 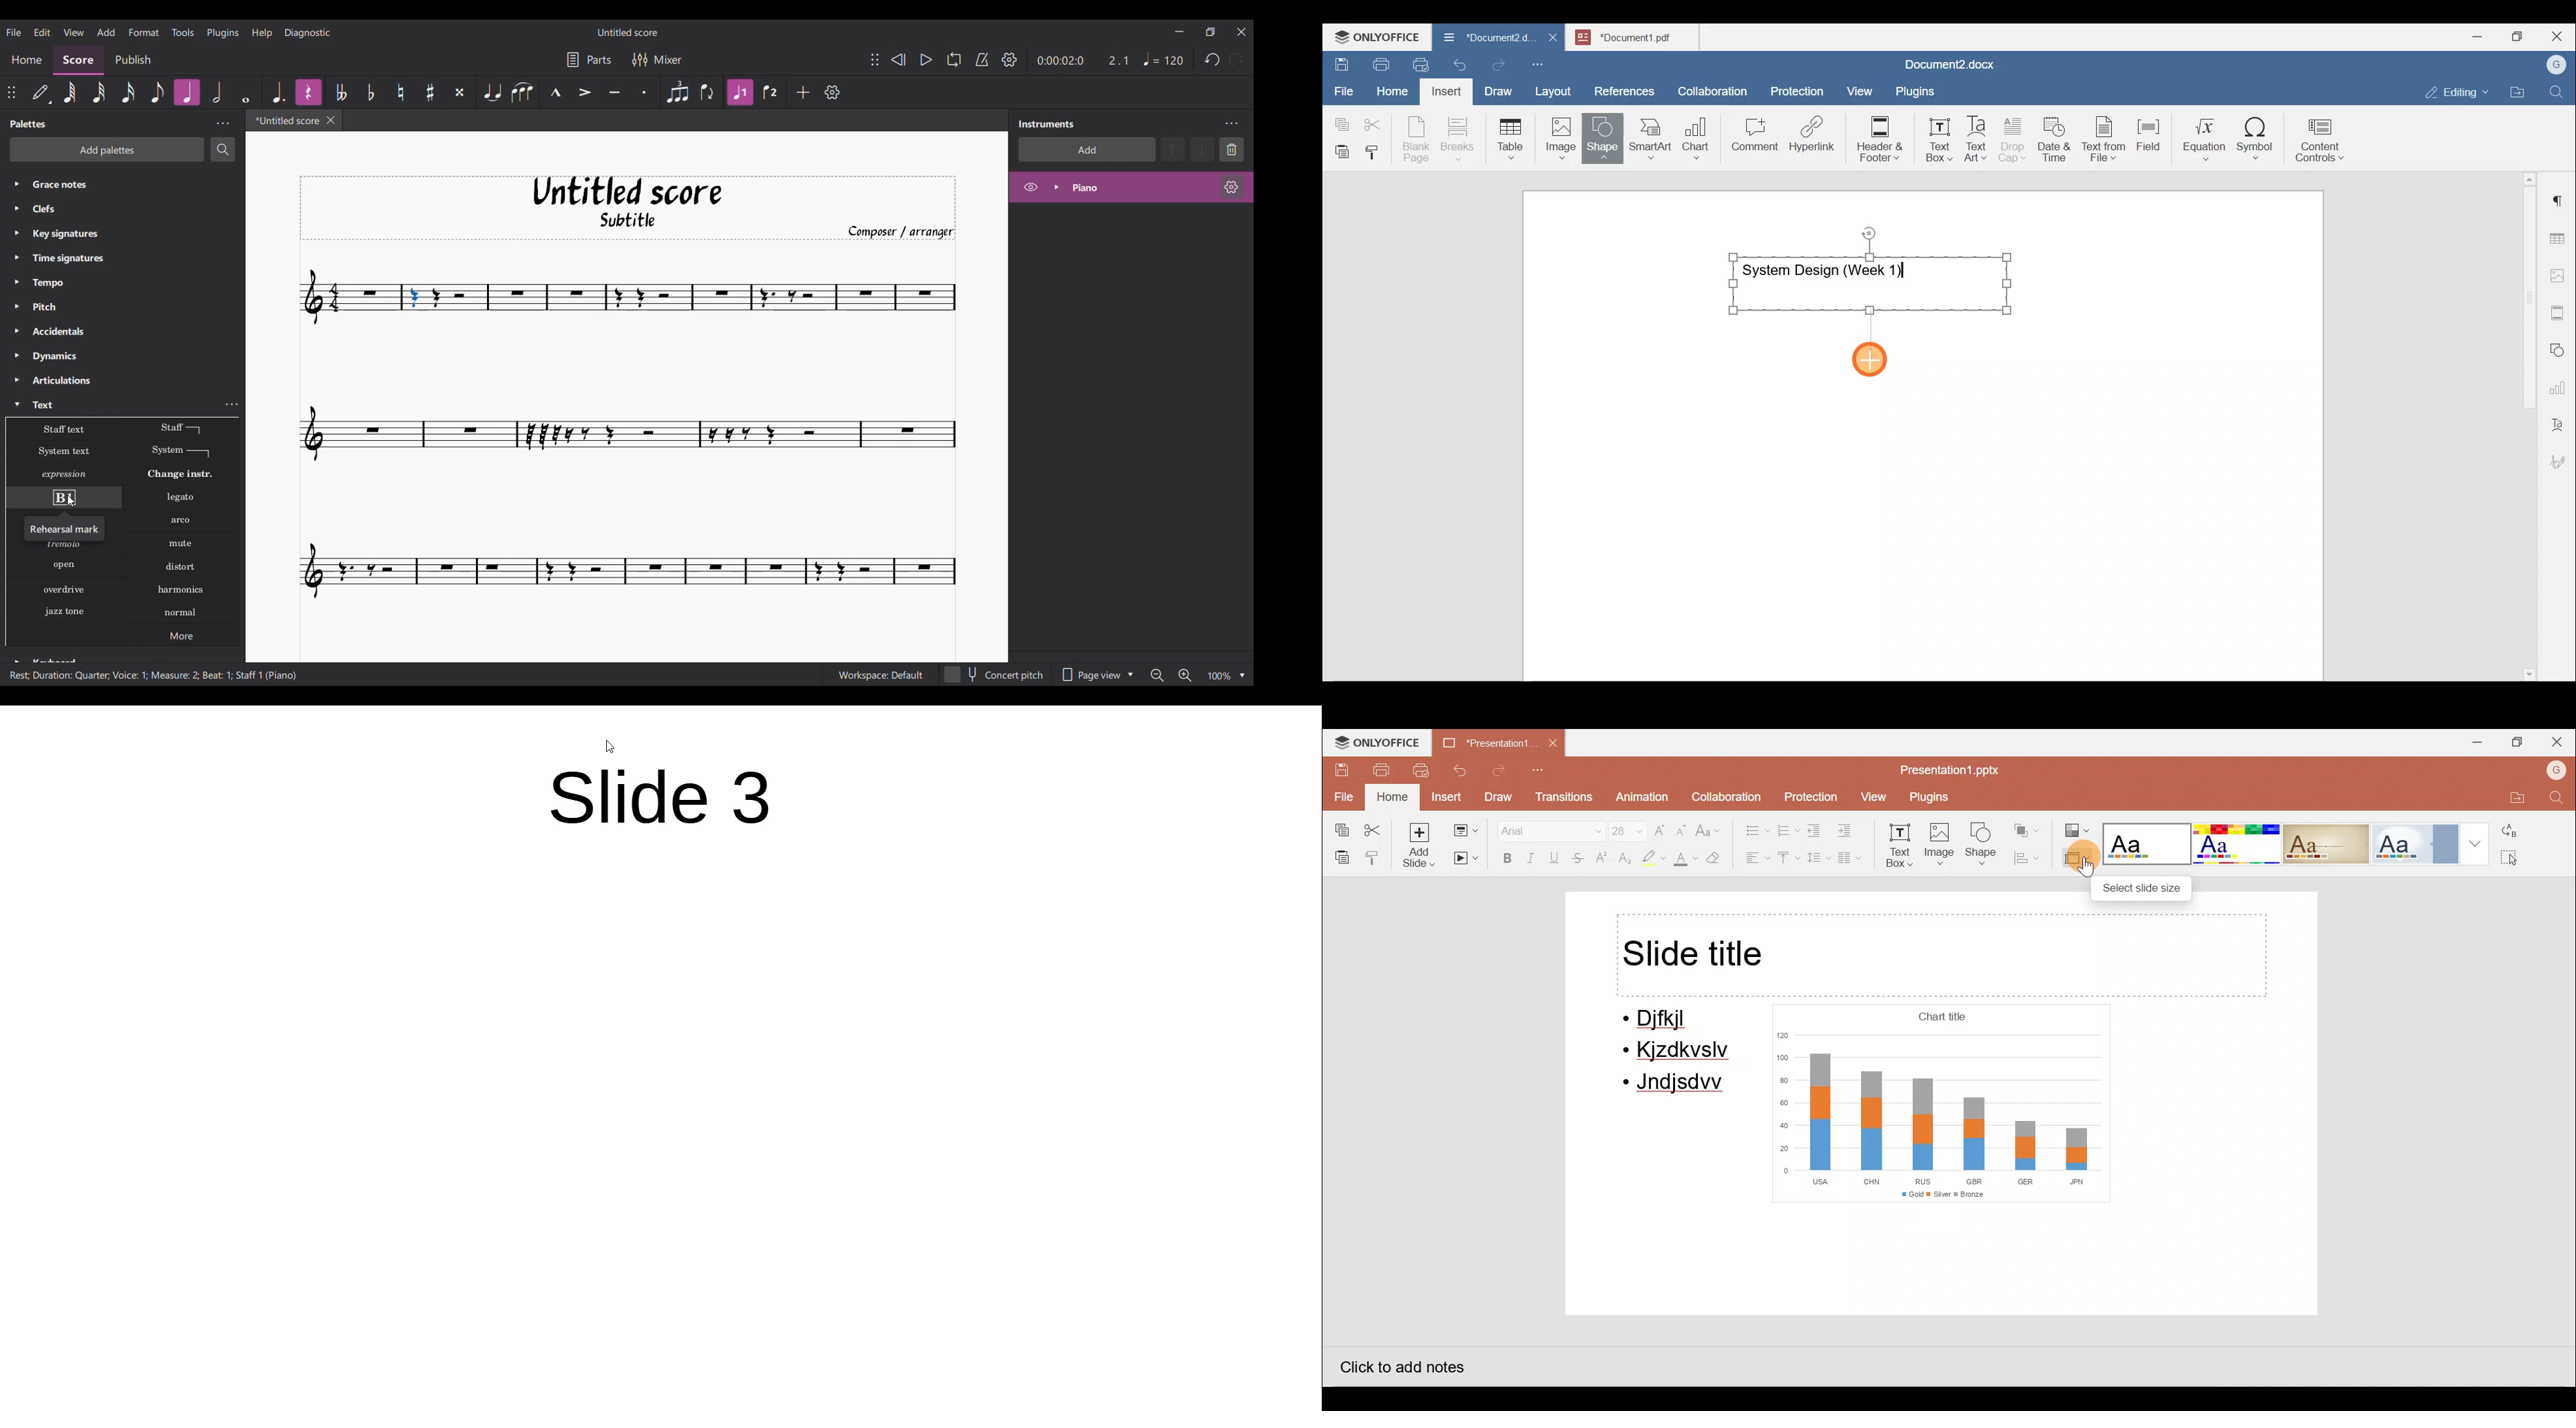 What do you see at coordinates (1483, 739) in the screenshot?
I see `Presentation1.` at bounding box center [1483, 739].